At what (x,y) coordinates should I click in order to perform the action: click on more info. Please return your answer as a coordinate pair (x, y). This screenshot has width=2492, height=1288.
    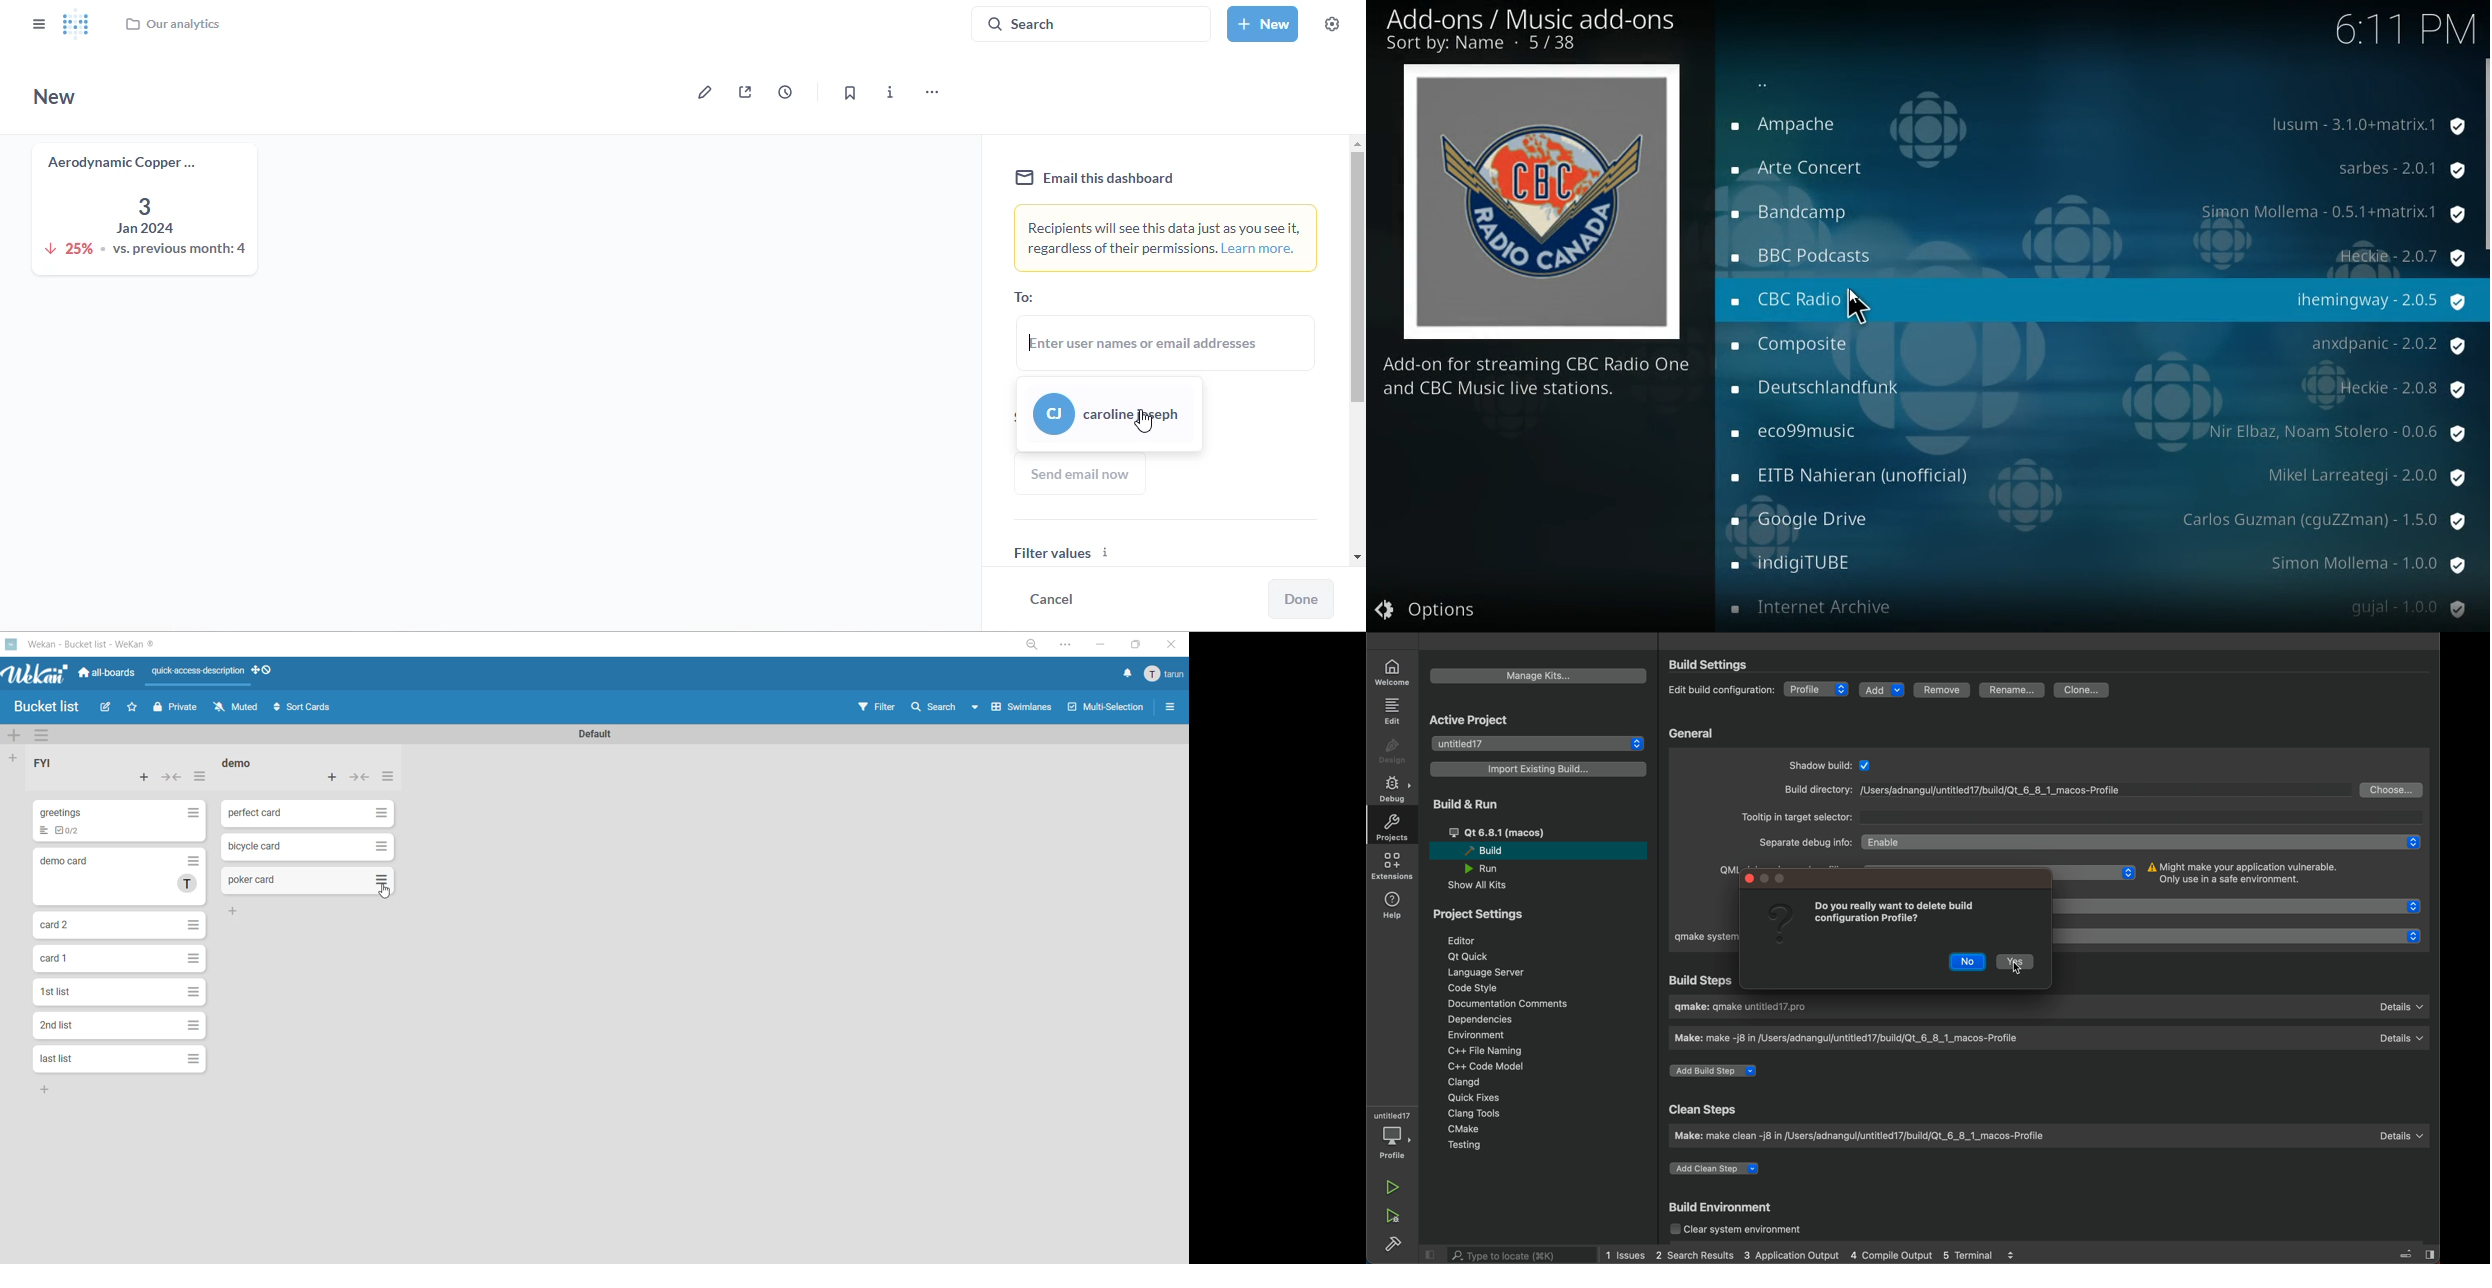
    Looking at the image, I should click on (891, 92).